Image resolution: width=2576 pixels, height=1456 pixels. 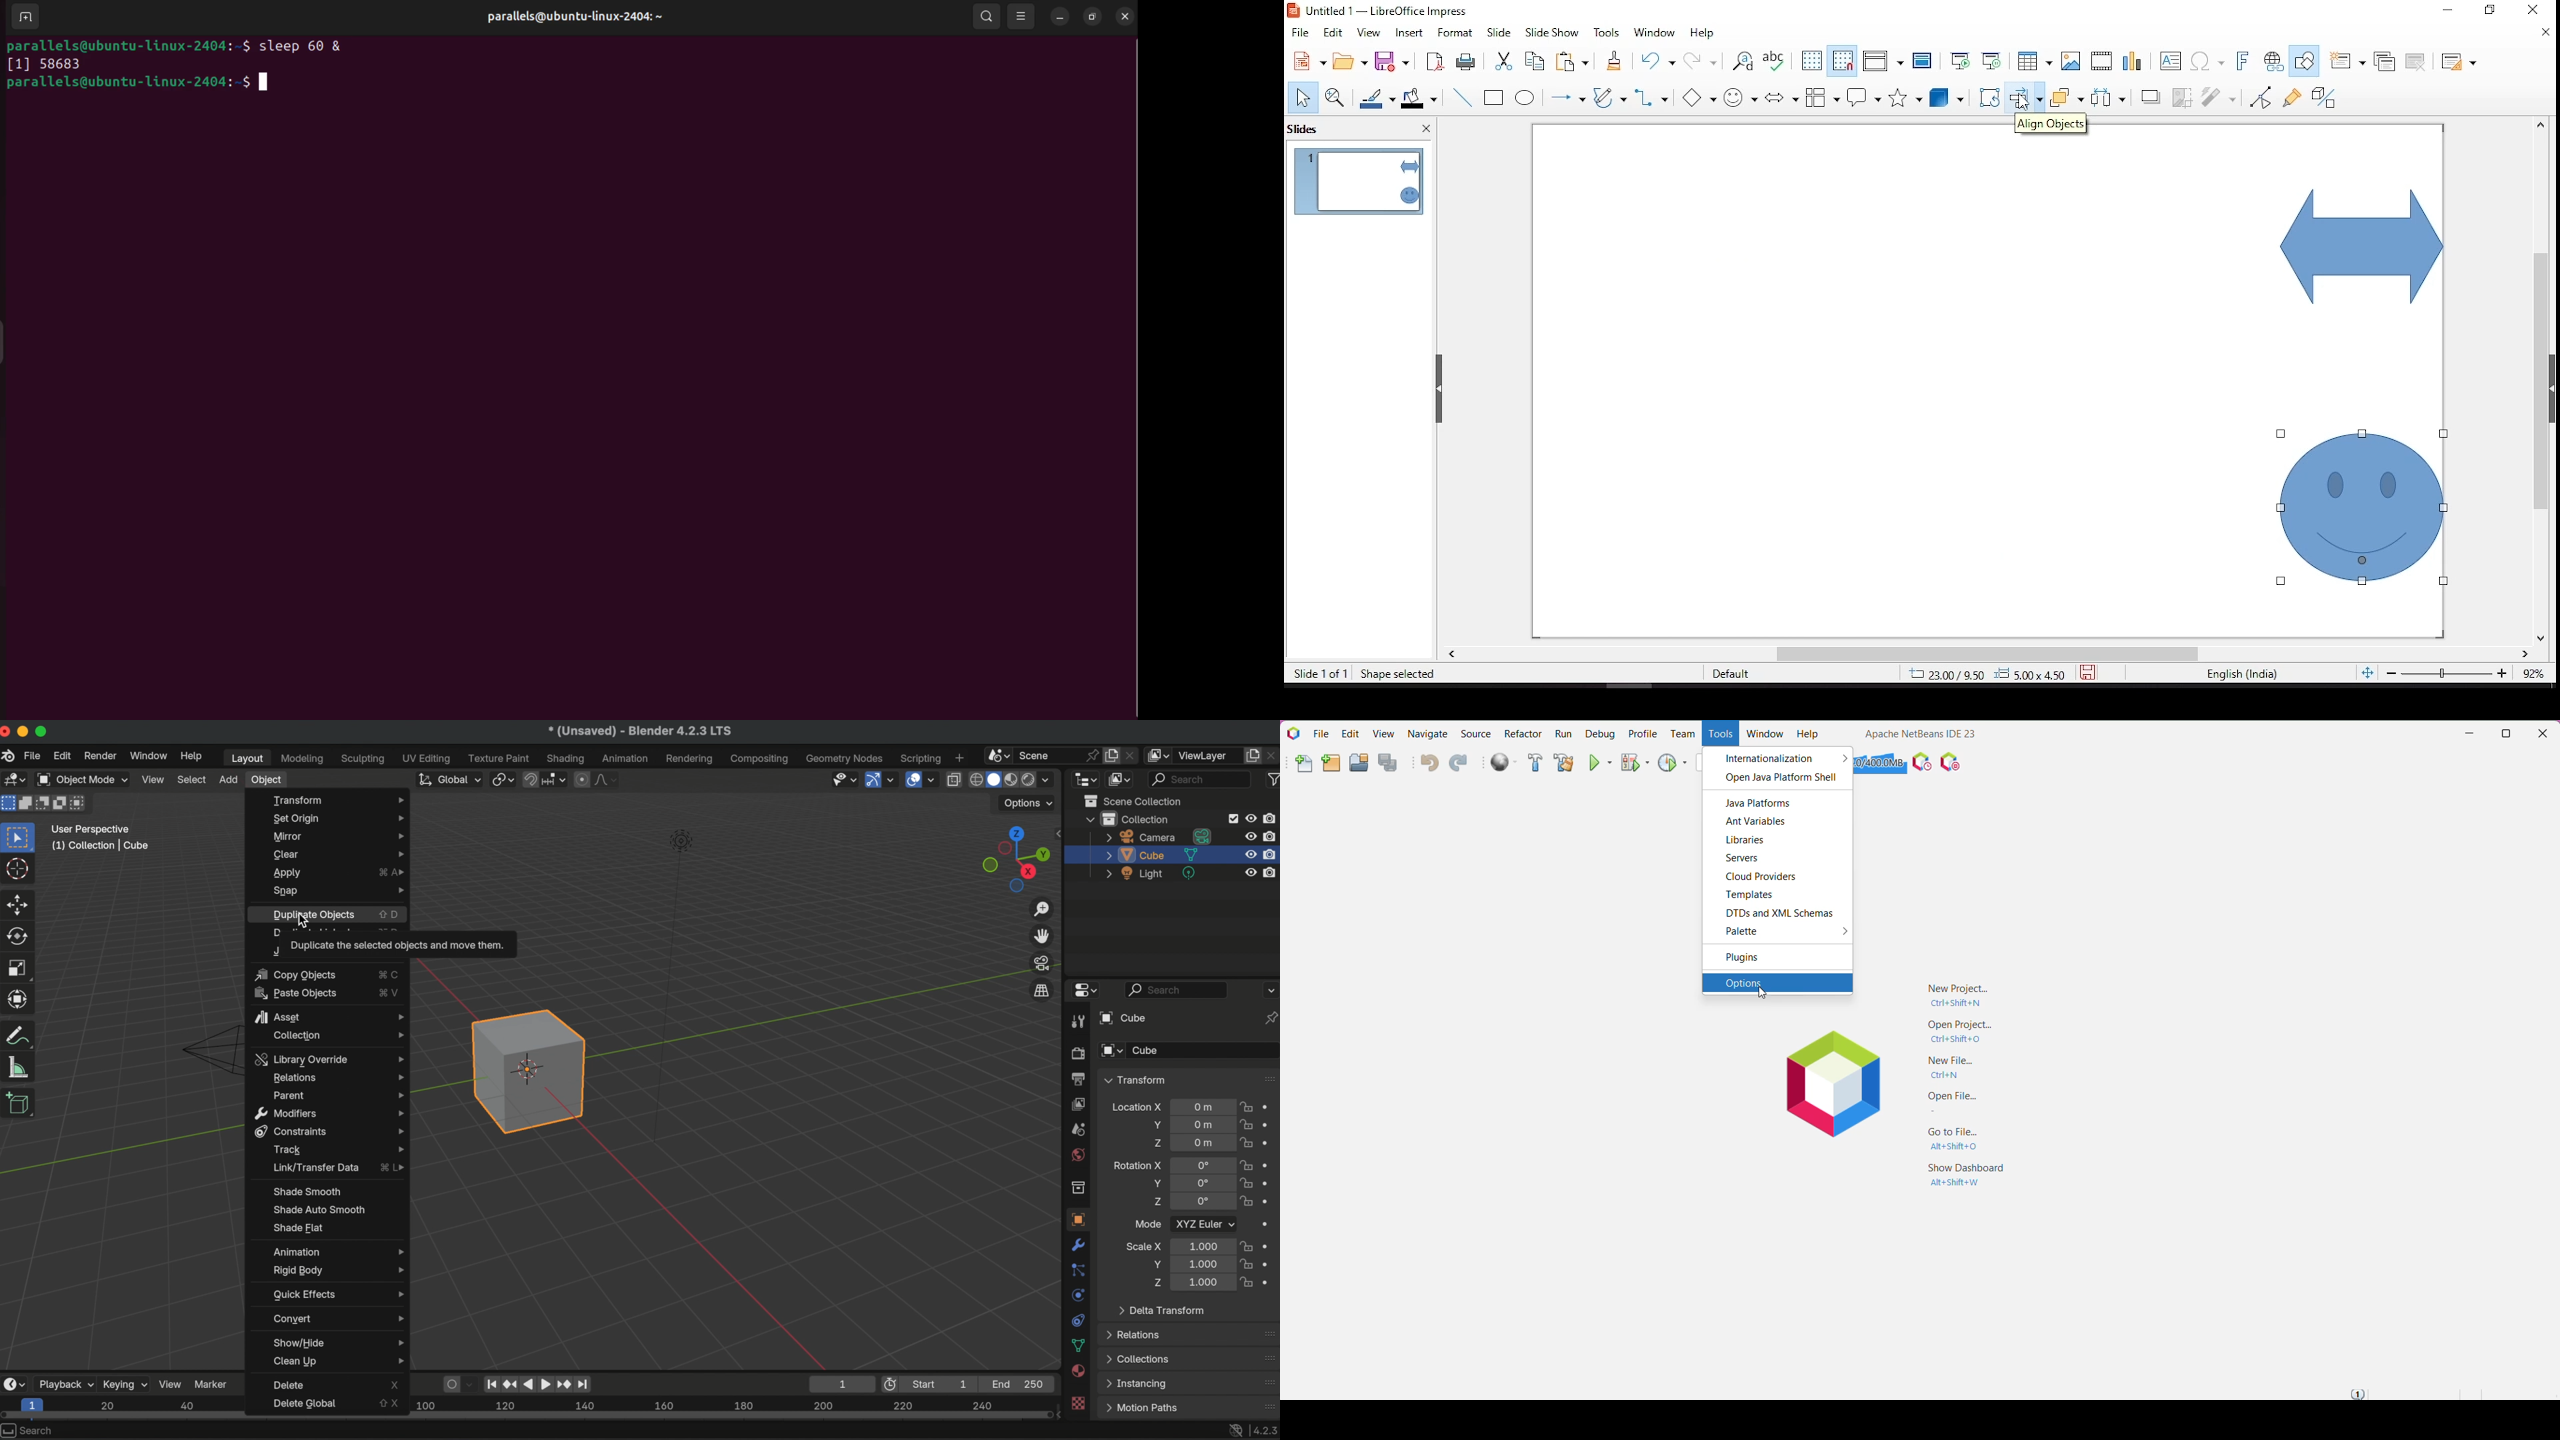 I want to click on select tool, so click(x=1303, y=96).